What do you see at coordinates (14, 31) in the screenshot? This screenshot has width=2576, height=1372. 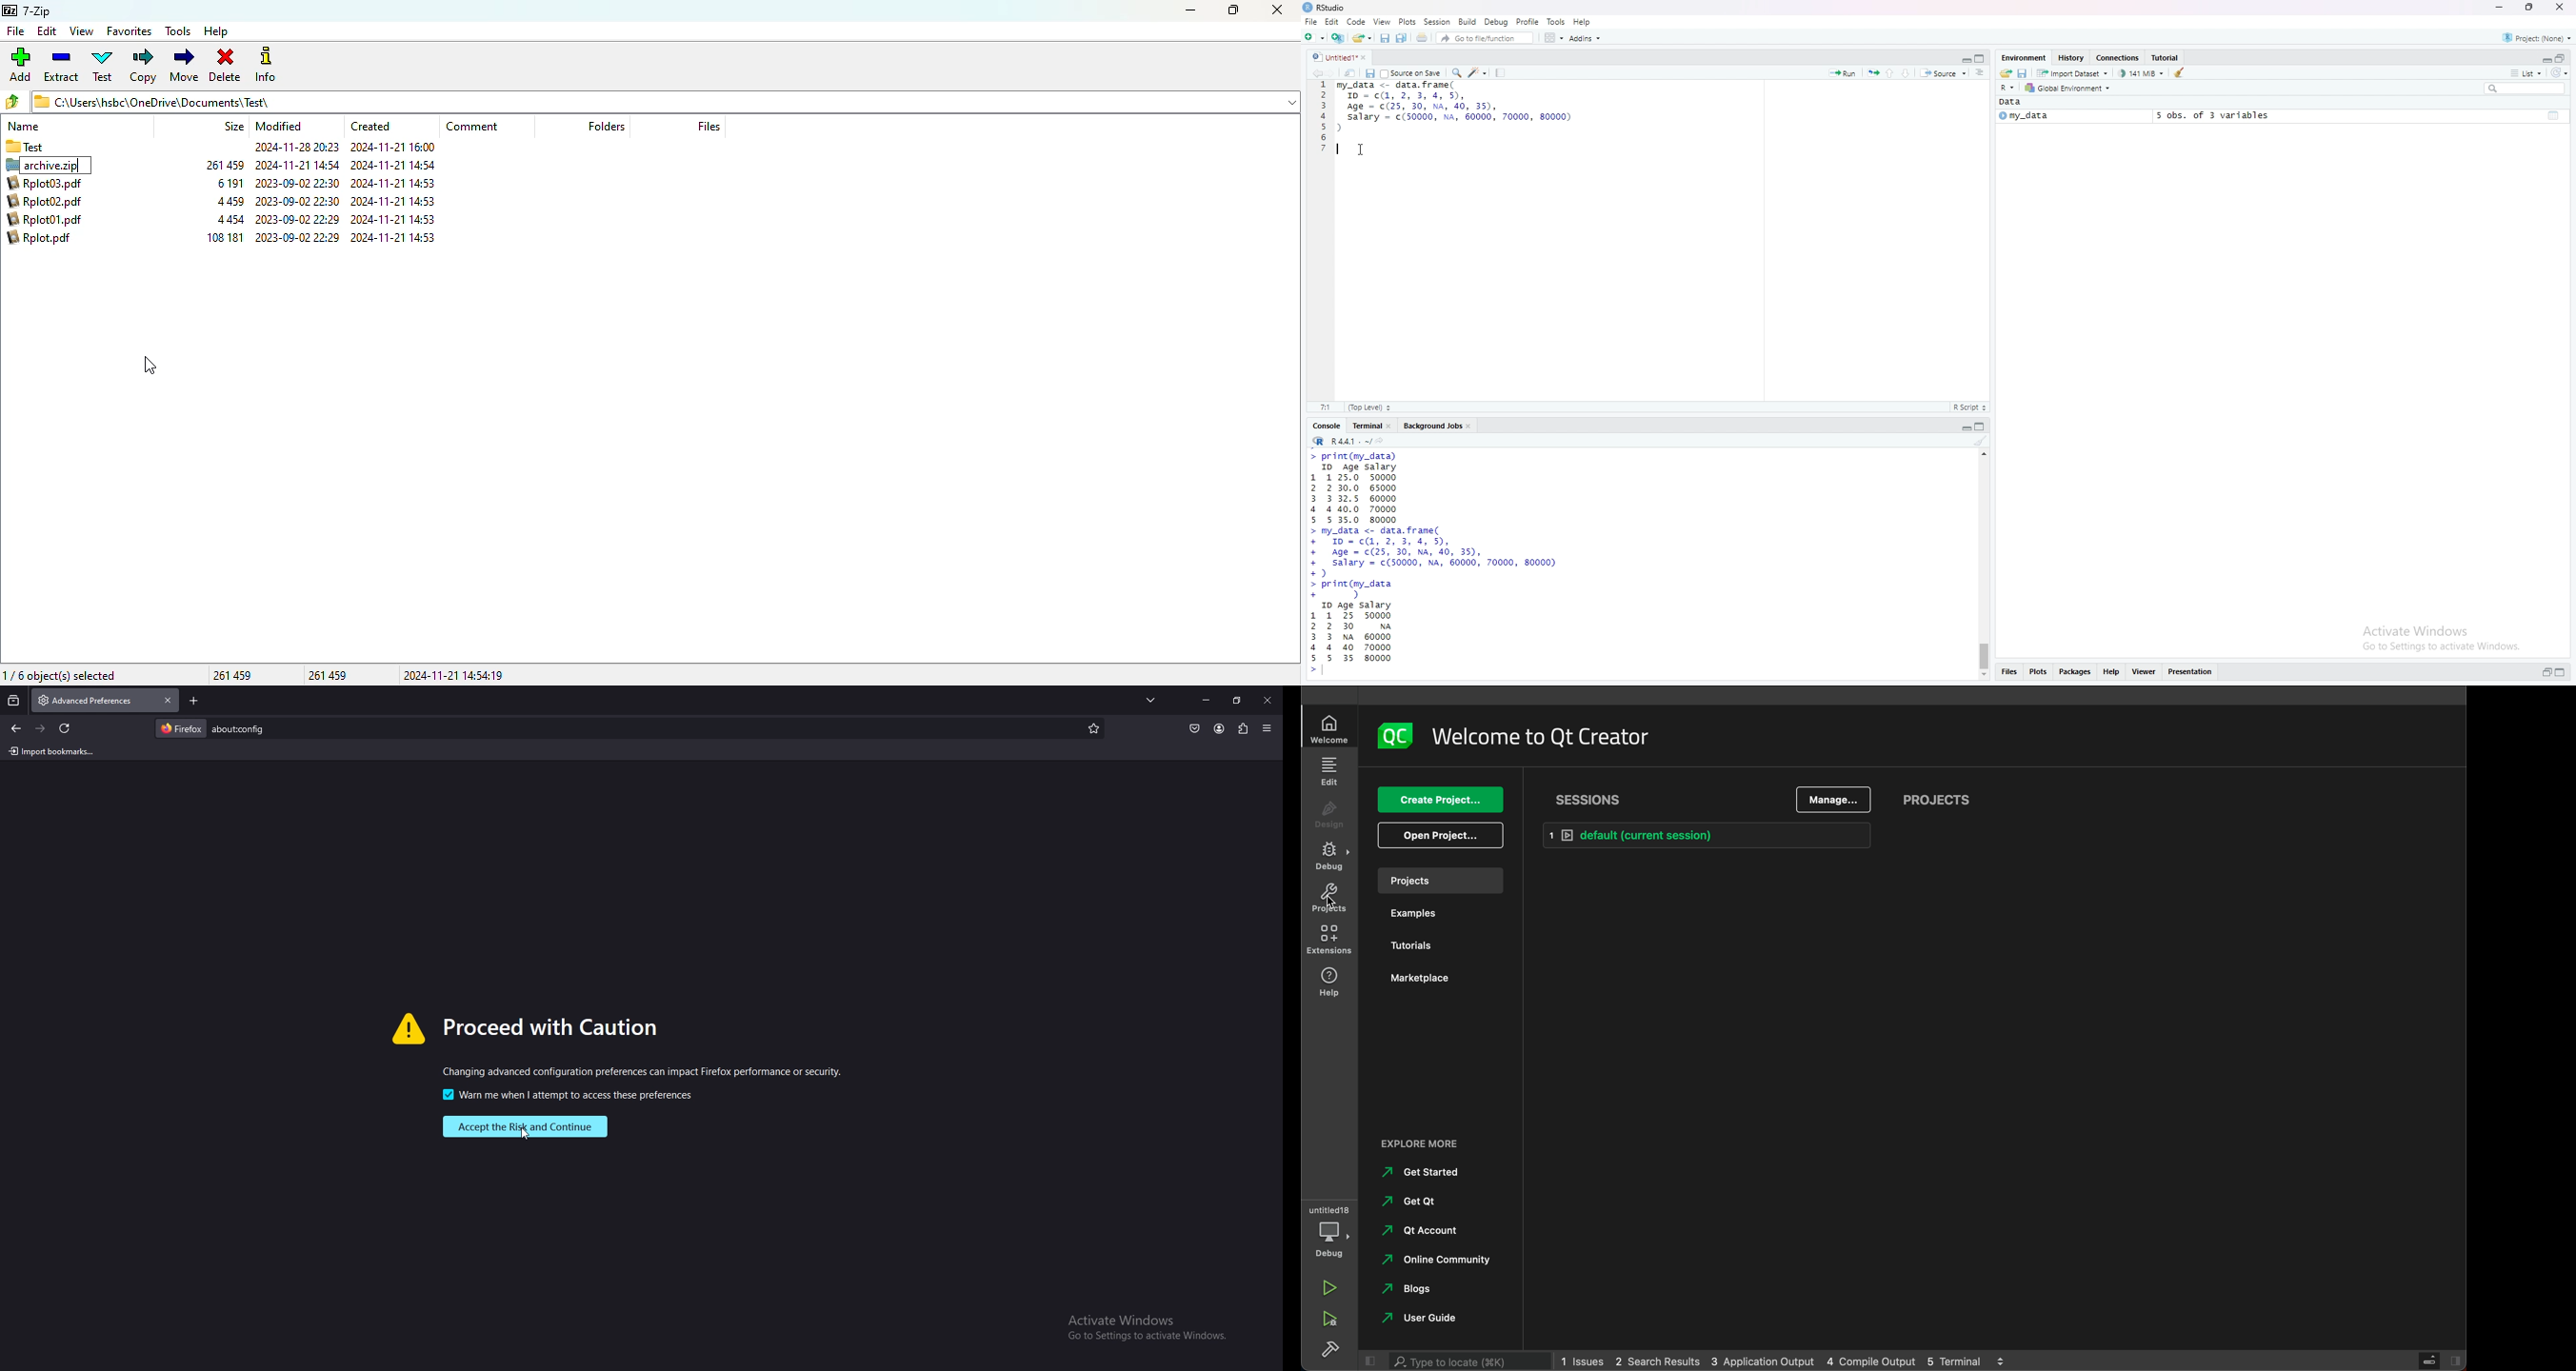 I see `file` at bounding box center [14, 31].